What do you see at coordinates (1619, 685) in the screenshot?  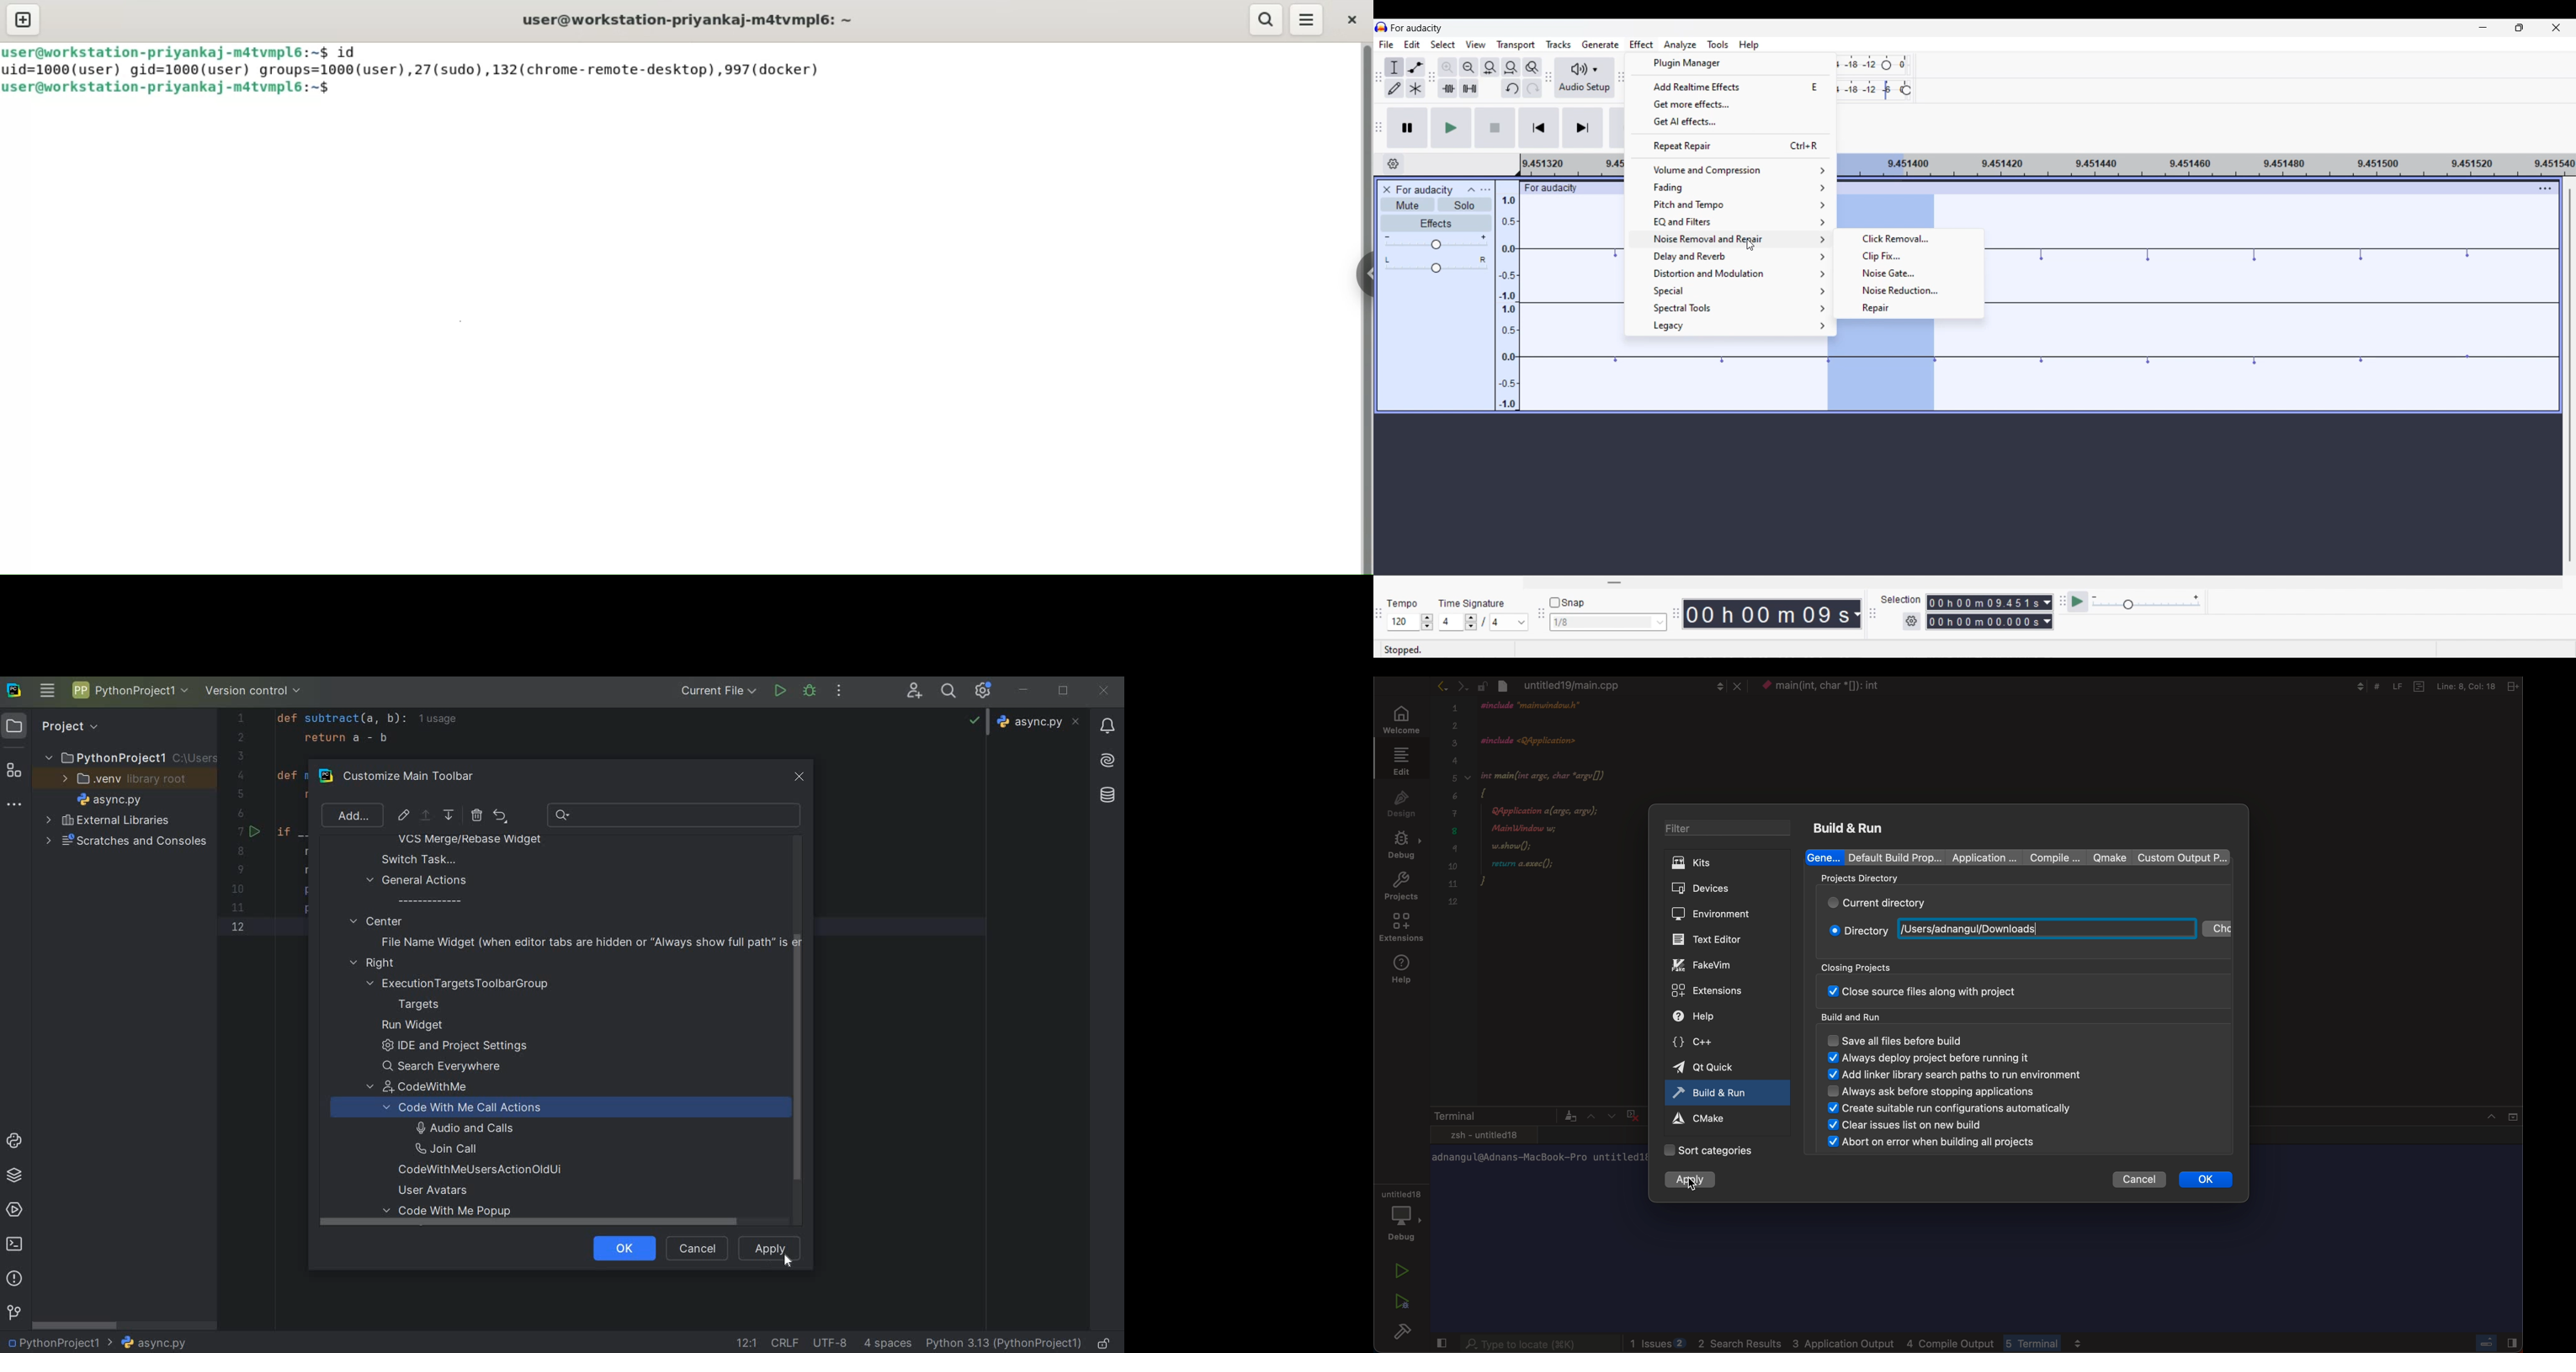 I see `file tab` at bounding box center [1619, 685].